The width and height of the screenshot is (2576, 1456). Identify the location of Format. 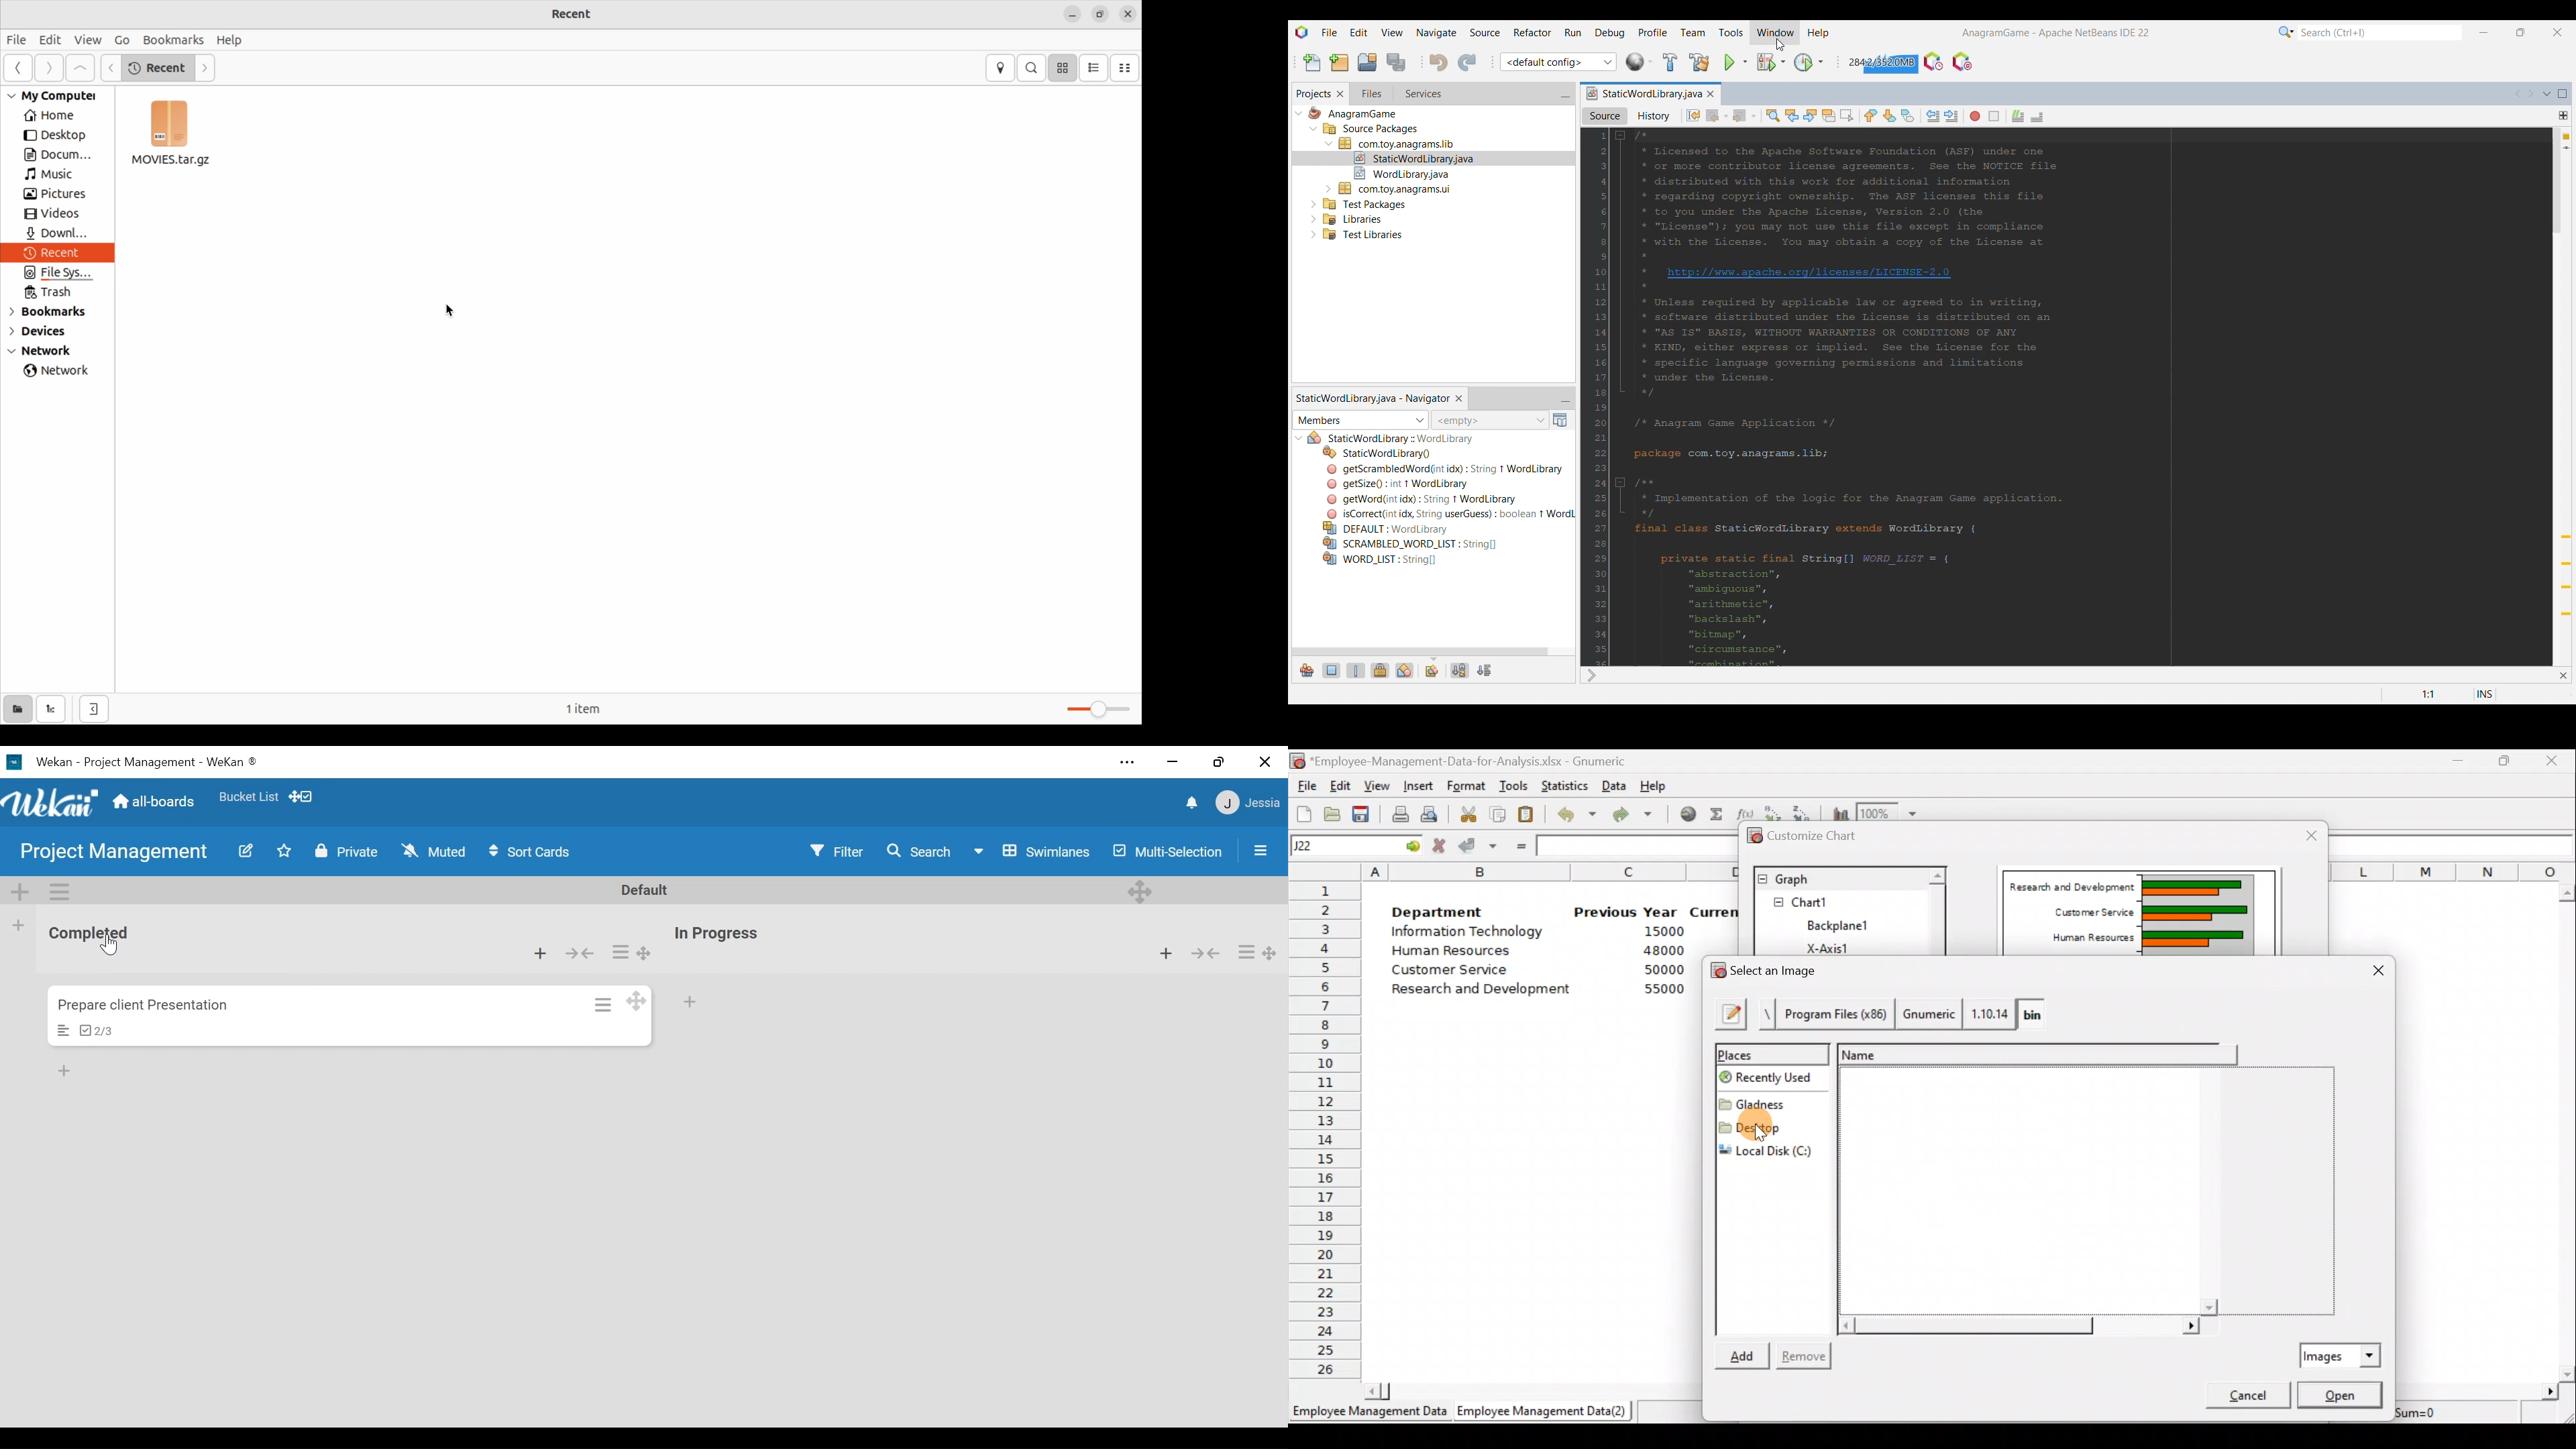
(1468, 784).